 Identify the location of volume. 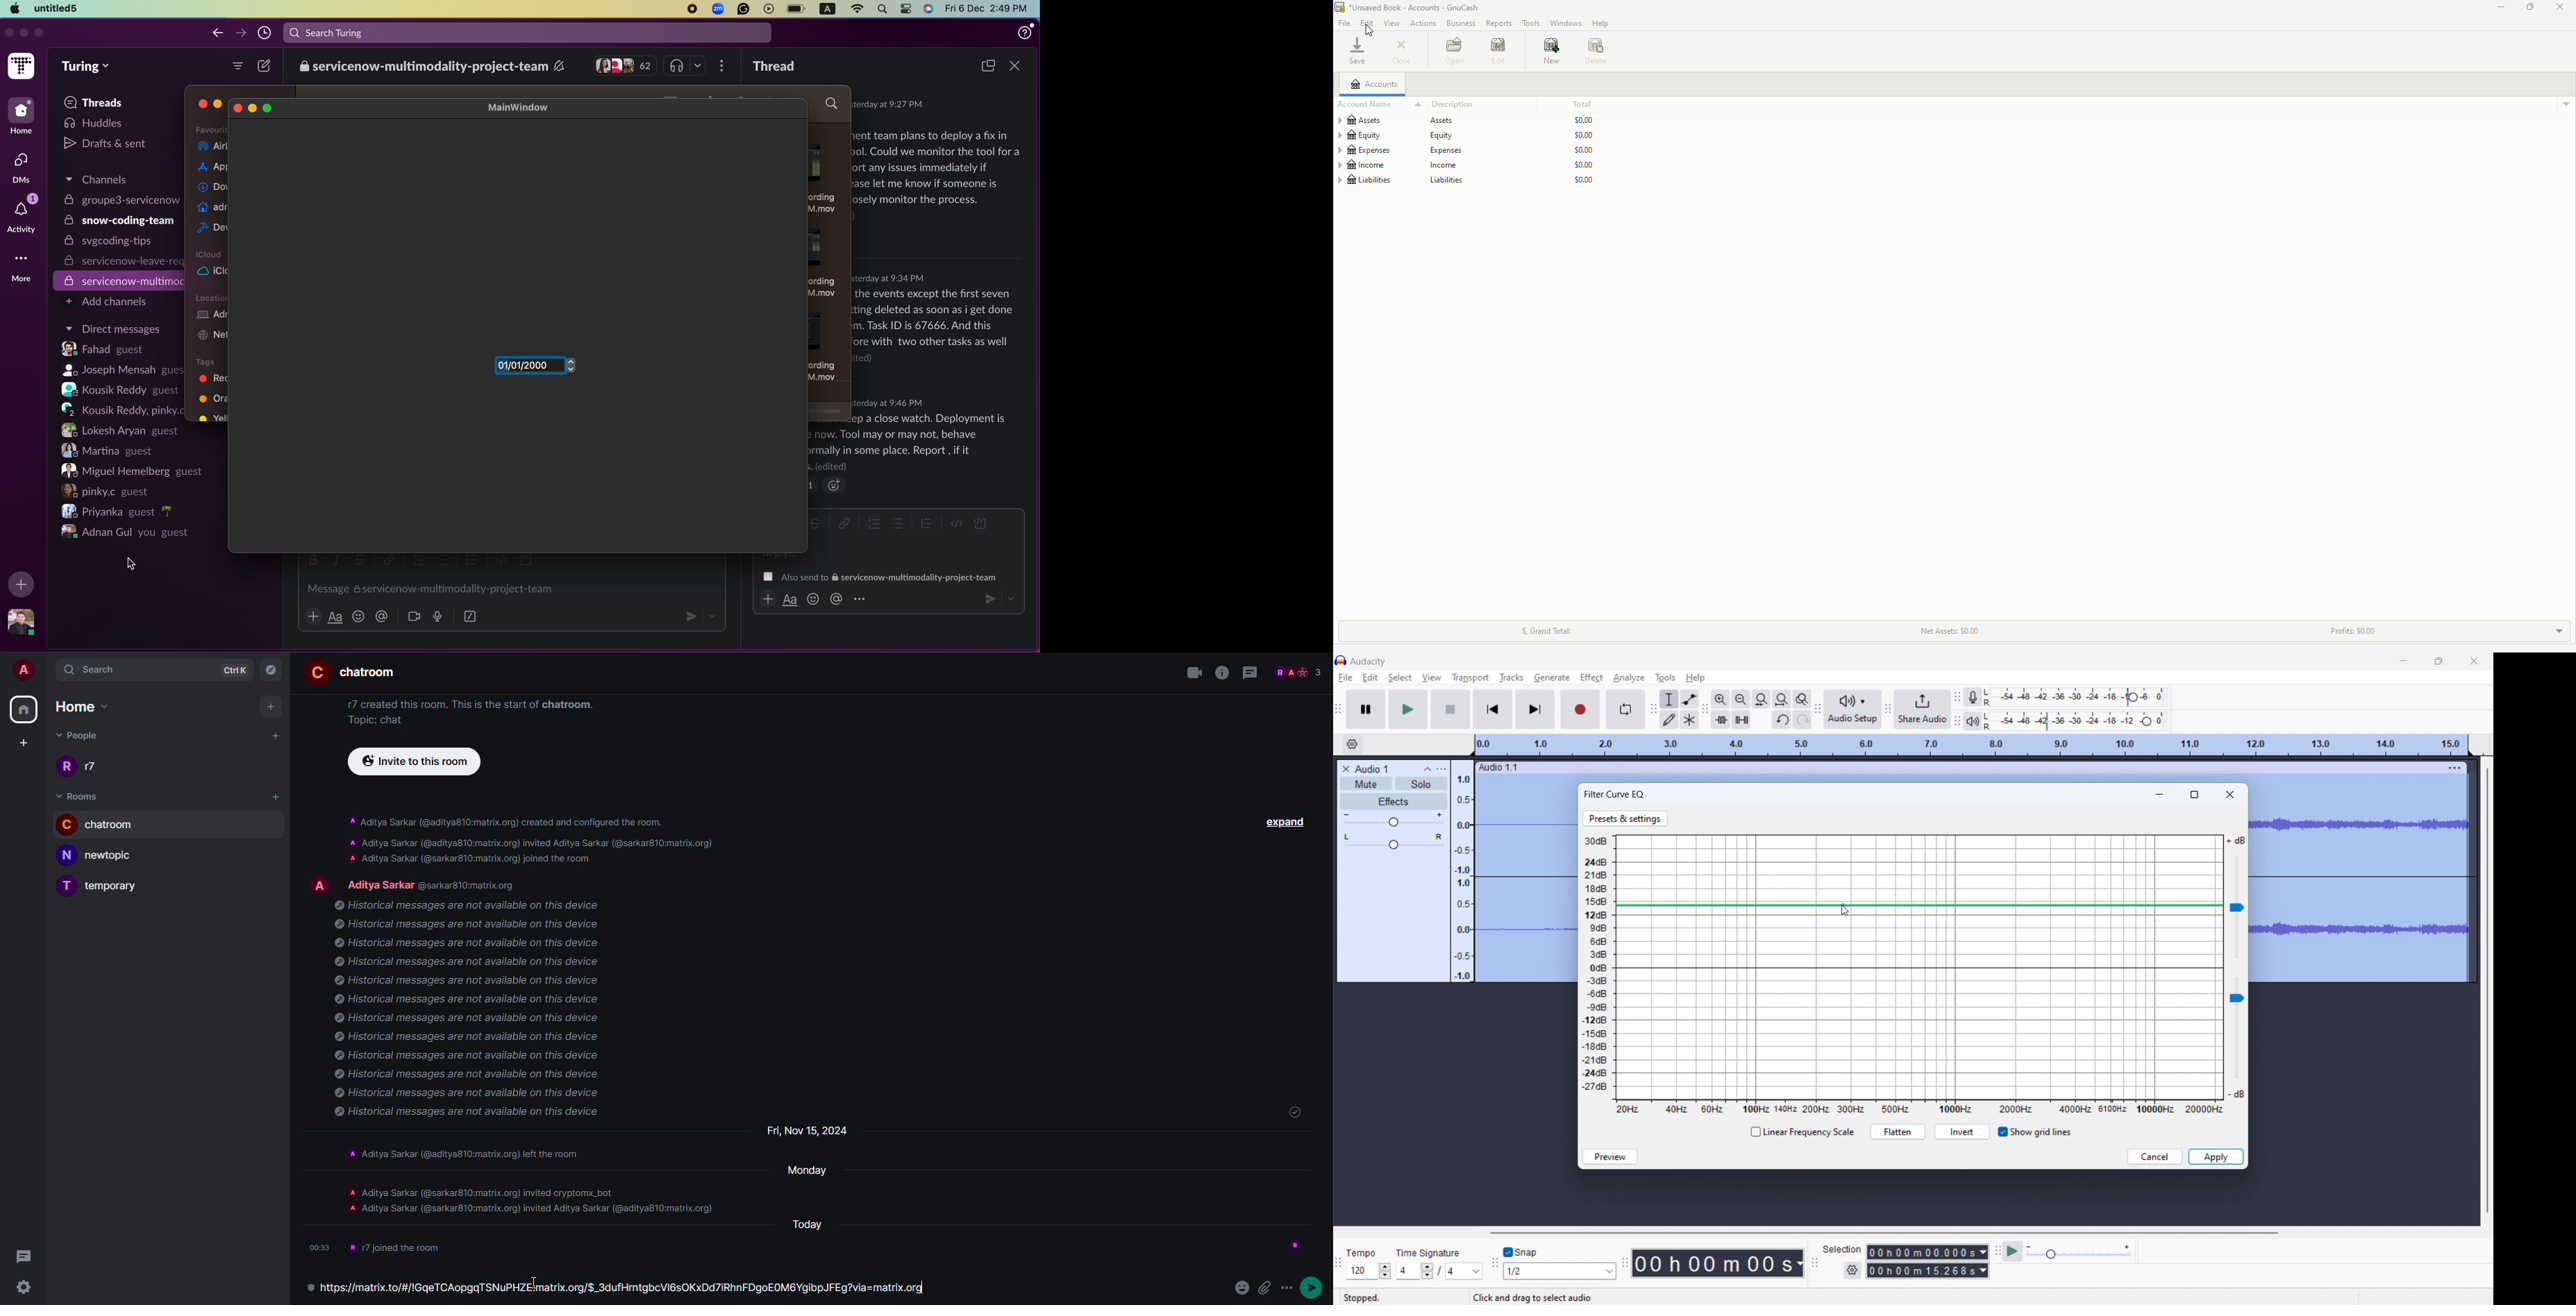
(1394, 820).